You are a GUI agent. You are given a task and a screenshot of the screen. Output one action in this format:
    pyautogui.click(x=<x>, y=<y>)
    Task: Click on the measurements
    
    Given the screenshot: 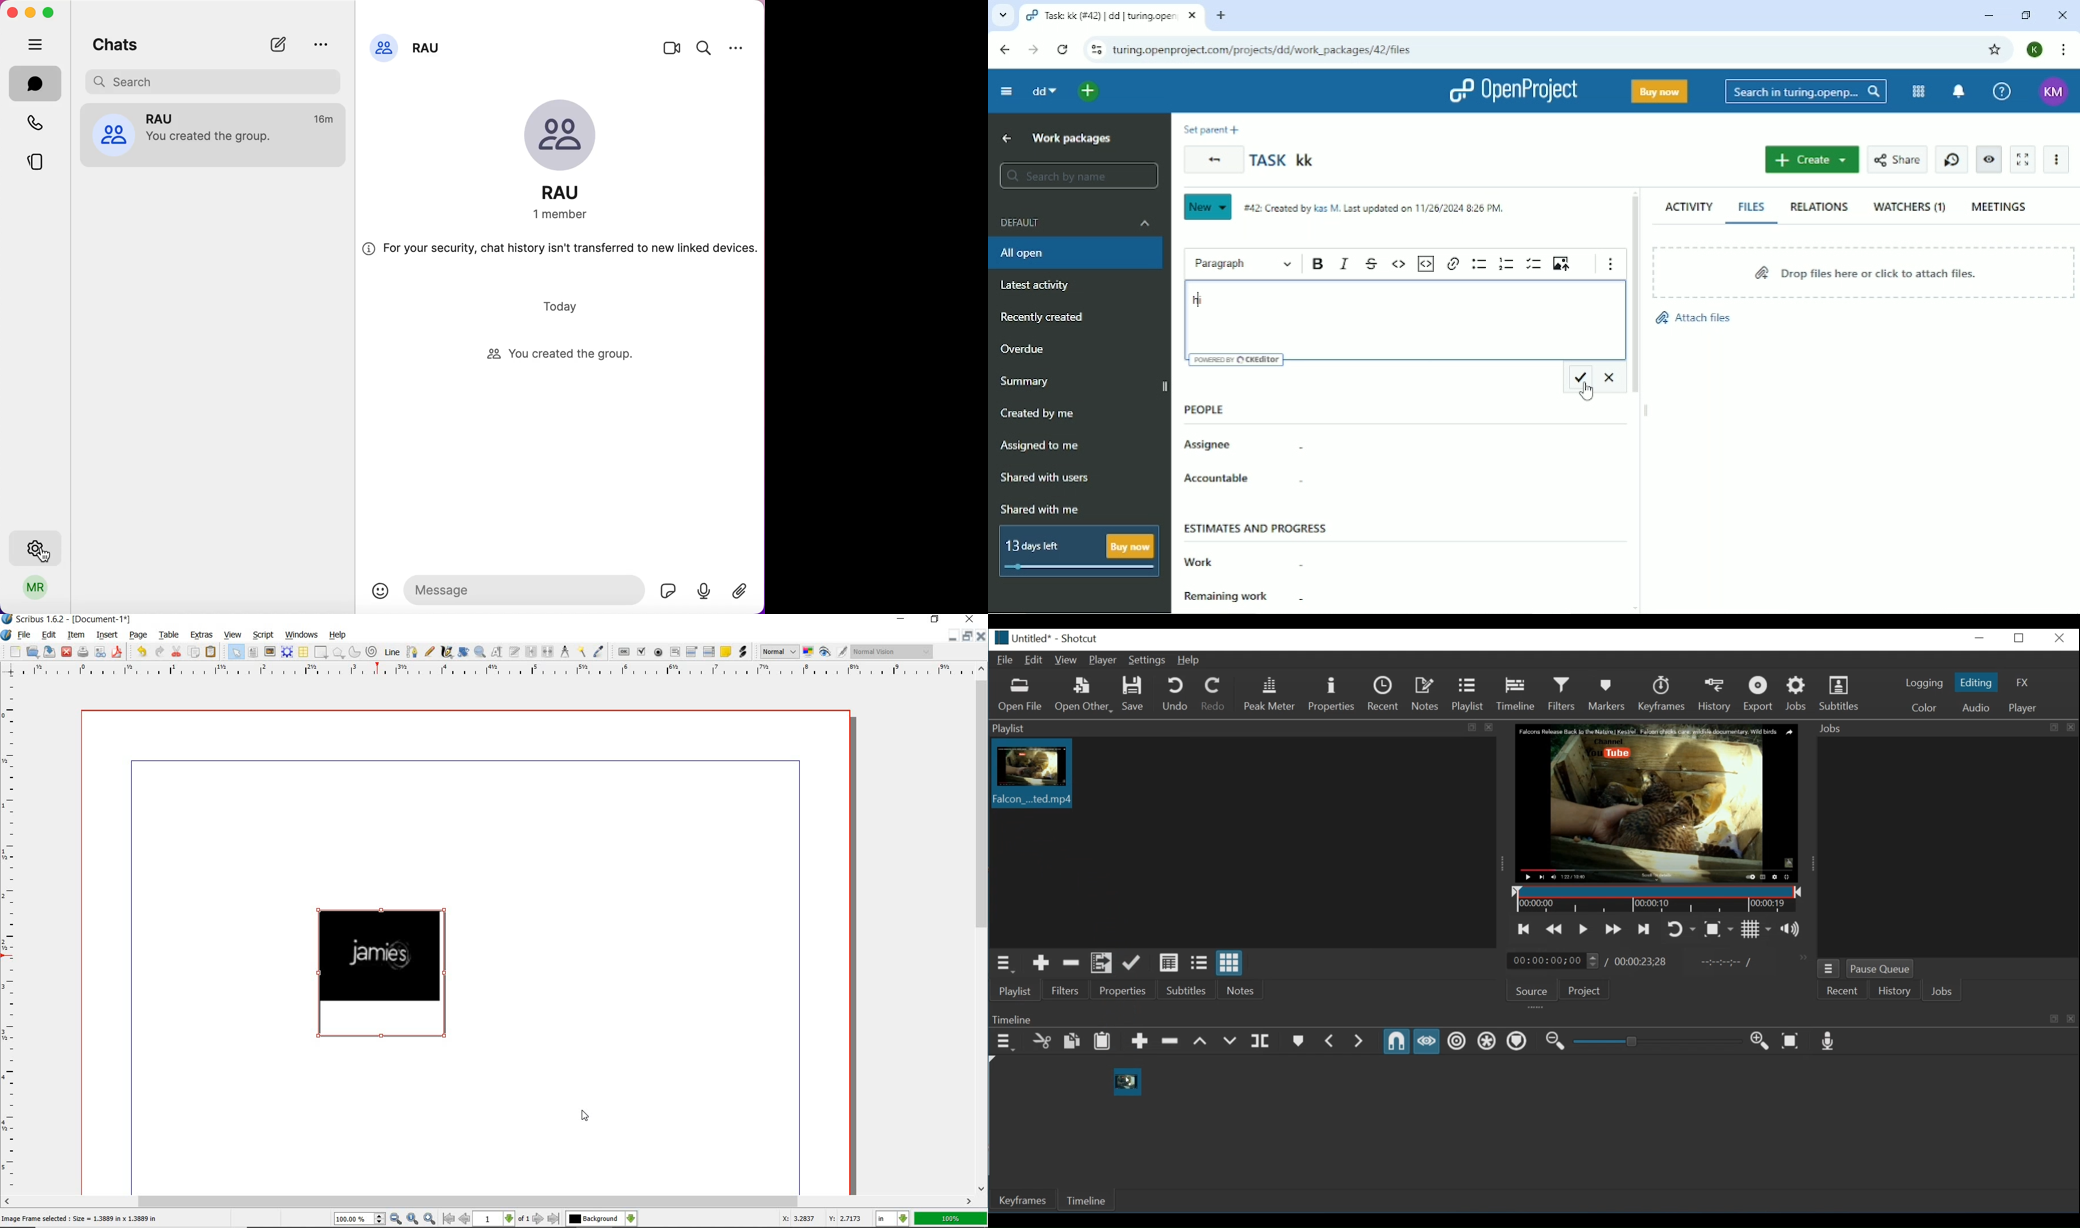 What is the action you would take?
    pyautogui.click(x=565, y=651)
    